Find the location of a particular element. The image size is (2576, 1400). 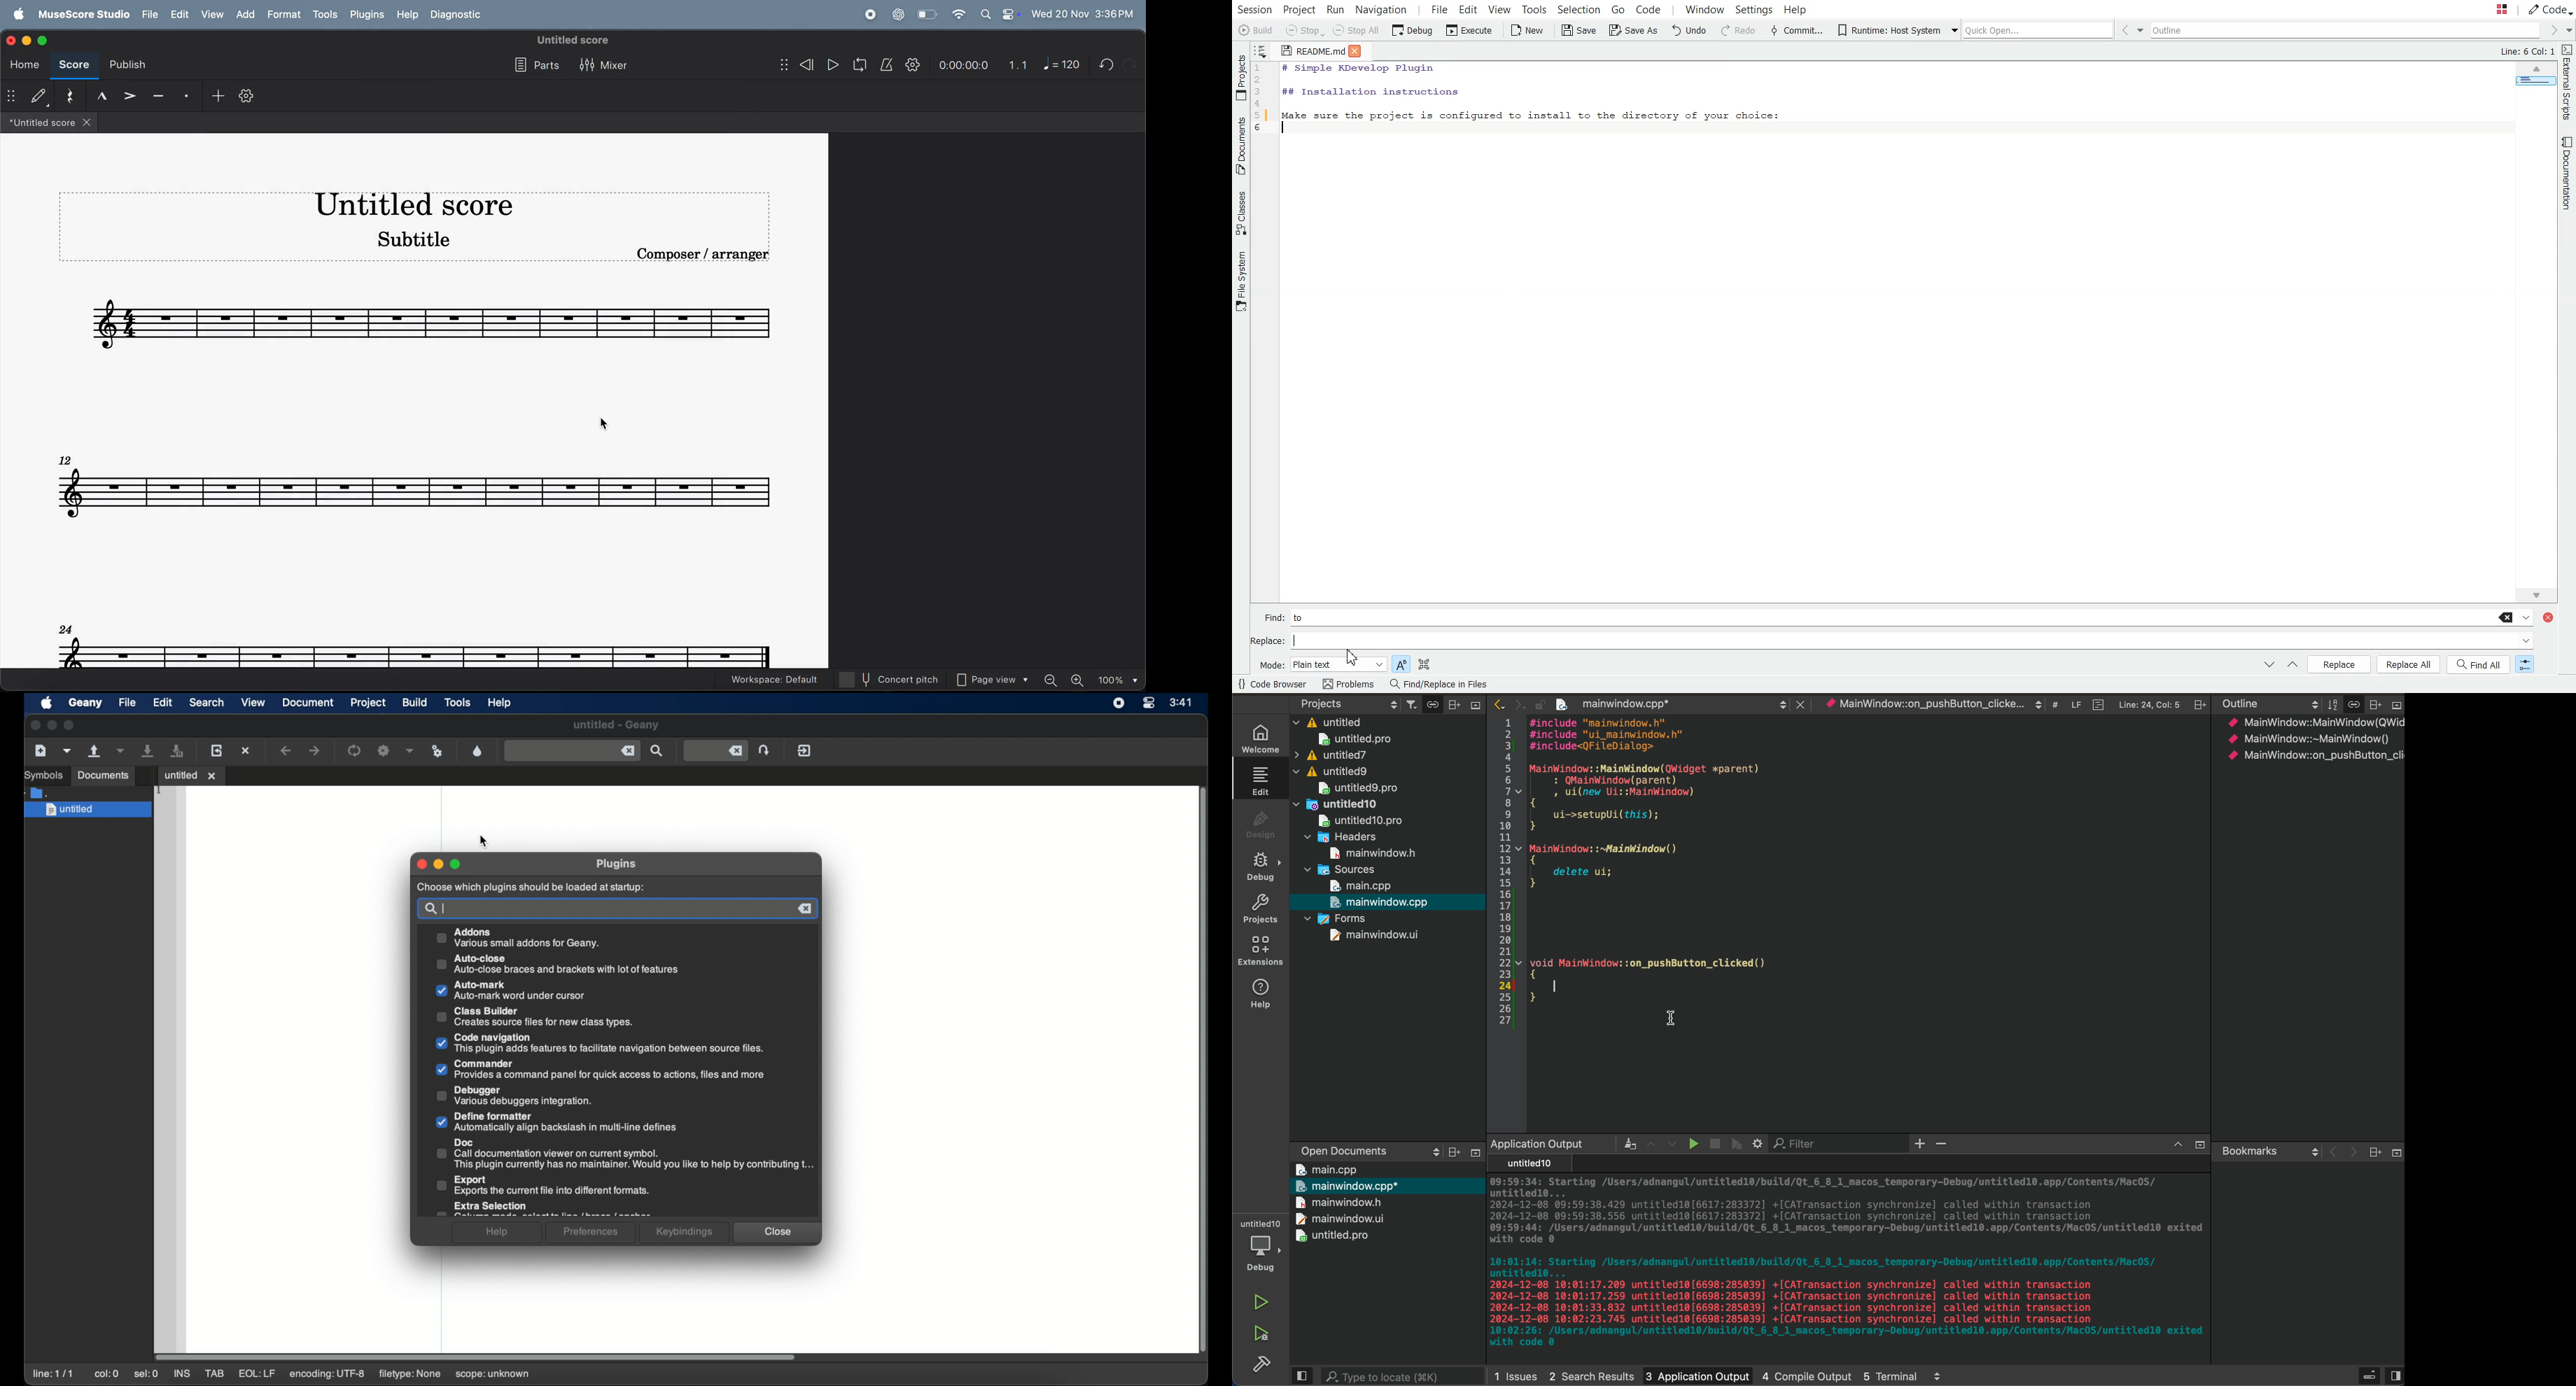

es Starting /Users/adnangul/untitledl0/build/Qt_6_8_1_macos_temporary-Debug/untitledl®.app/Contents/Mac0S/untitledlo...2024-12-08 09:59:38.429 untitled10[6617:283372] +[CATransaction synchronize] called within transaction2024-12-08 09:59:38.556 untitled10[6617:283372] +[CATransaction synchronize] called within transaction09:59:44: /Users/adnangul/untitled10/build/Qt_6_8_1_macos_temporary-Debug/untitled10.app/Contents/Mac0S/untitled10 exitedwith code @10:01:14: Starting /Users/adnangul/untitled10/build/Qt_6_8_1_macos_temporary-Debug/untitled1@.app/Contents/Mac0S/untitledlo...2024-12-08 10:01:17.209 untitled10[6698:285039] +[CATransaction synchronize] called within transaction2024-12-08 10:01:17.259 untitled10[6698:285039] +[CATransaction synchronize] called within transaction2024-12-08 10:01:33.832 untitled10[6698:285039] +[CATransaction synchronize] called within transaction2024-12-08 10:02:23.745 untitled10[6698:285039] +[CATransaction synchronize] called within transaction10:02:26: /Users/adnangul/untitled10/build/Qt_6_8_1_macos_temporary-Debug/untitled10.app/Contents/Mac0S/untitled10 exitedwith code  is located at coordinates (1843, 1265).